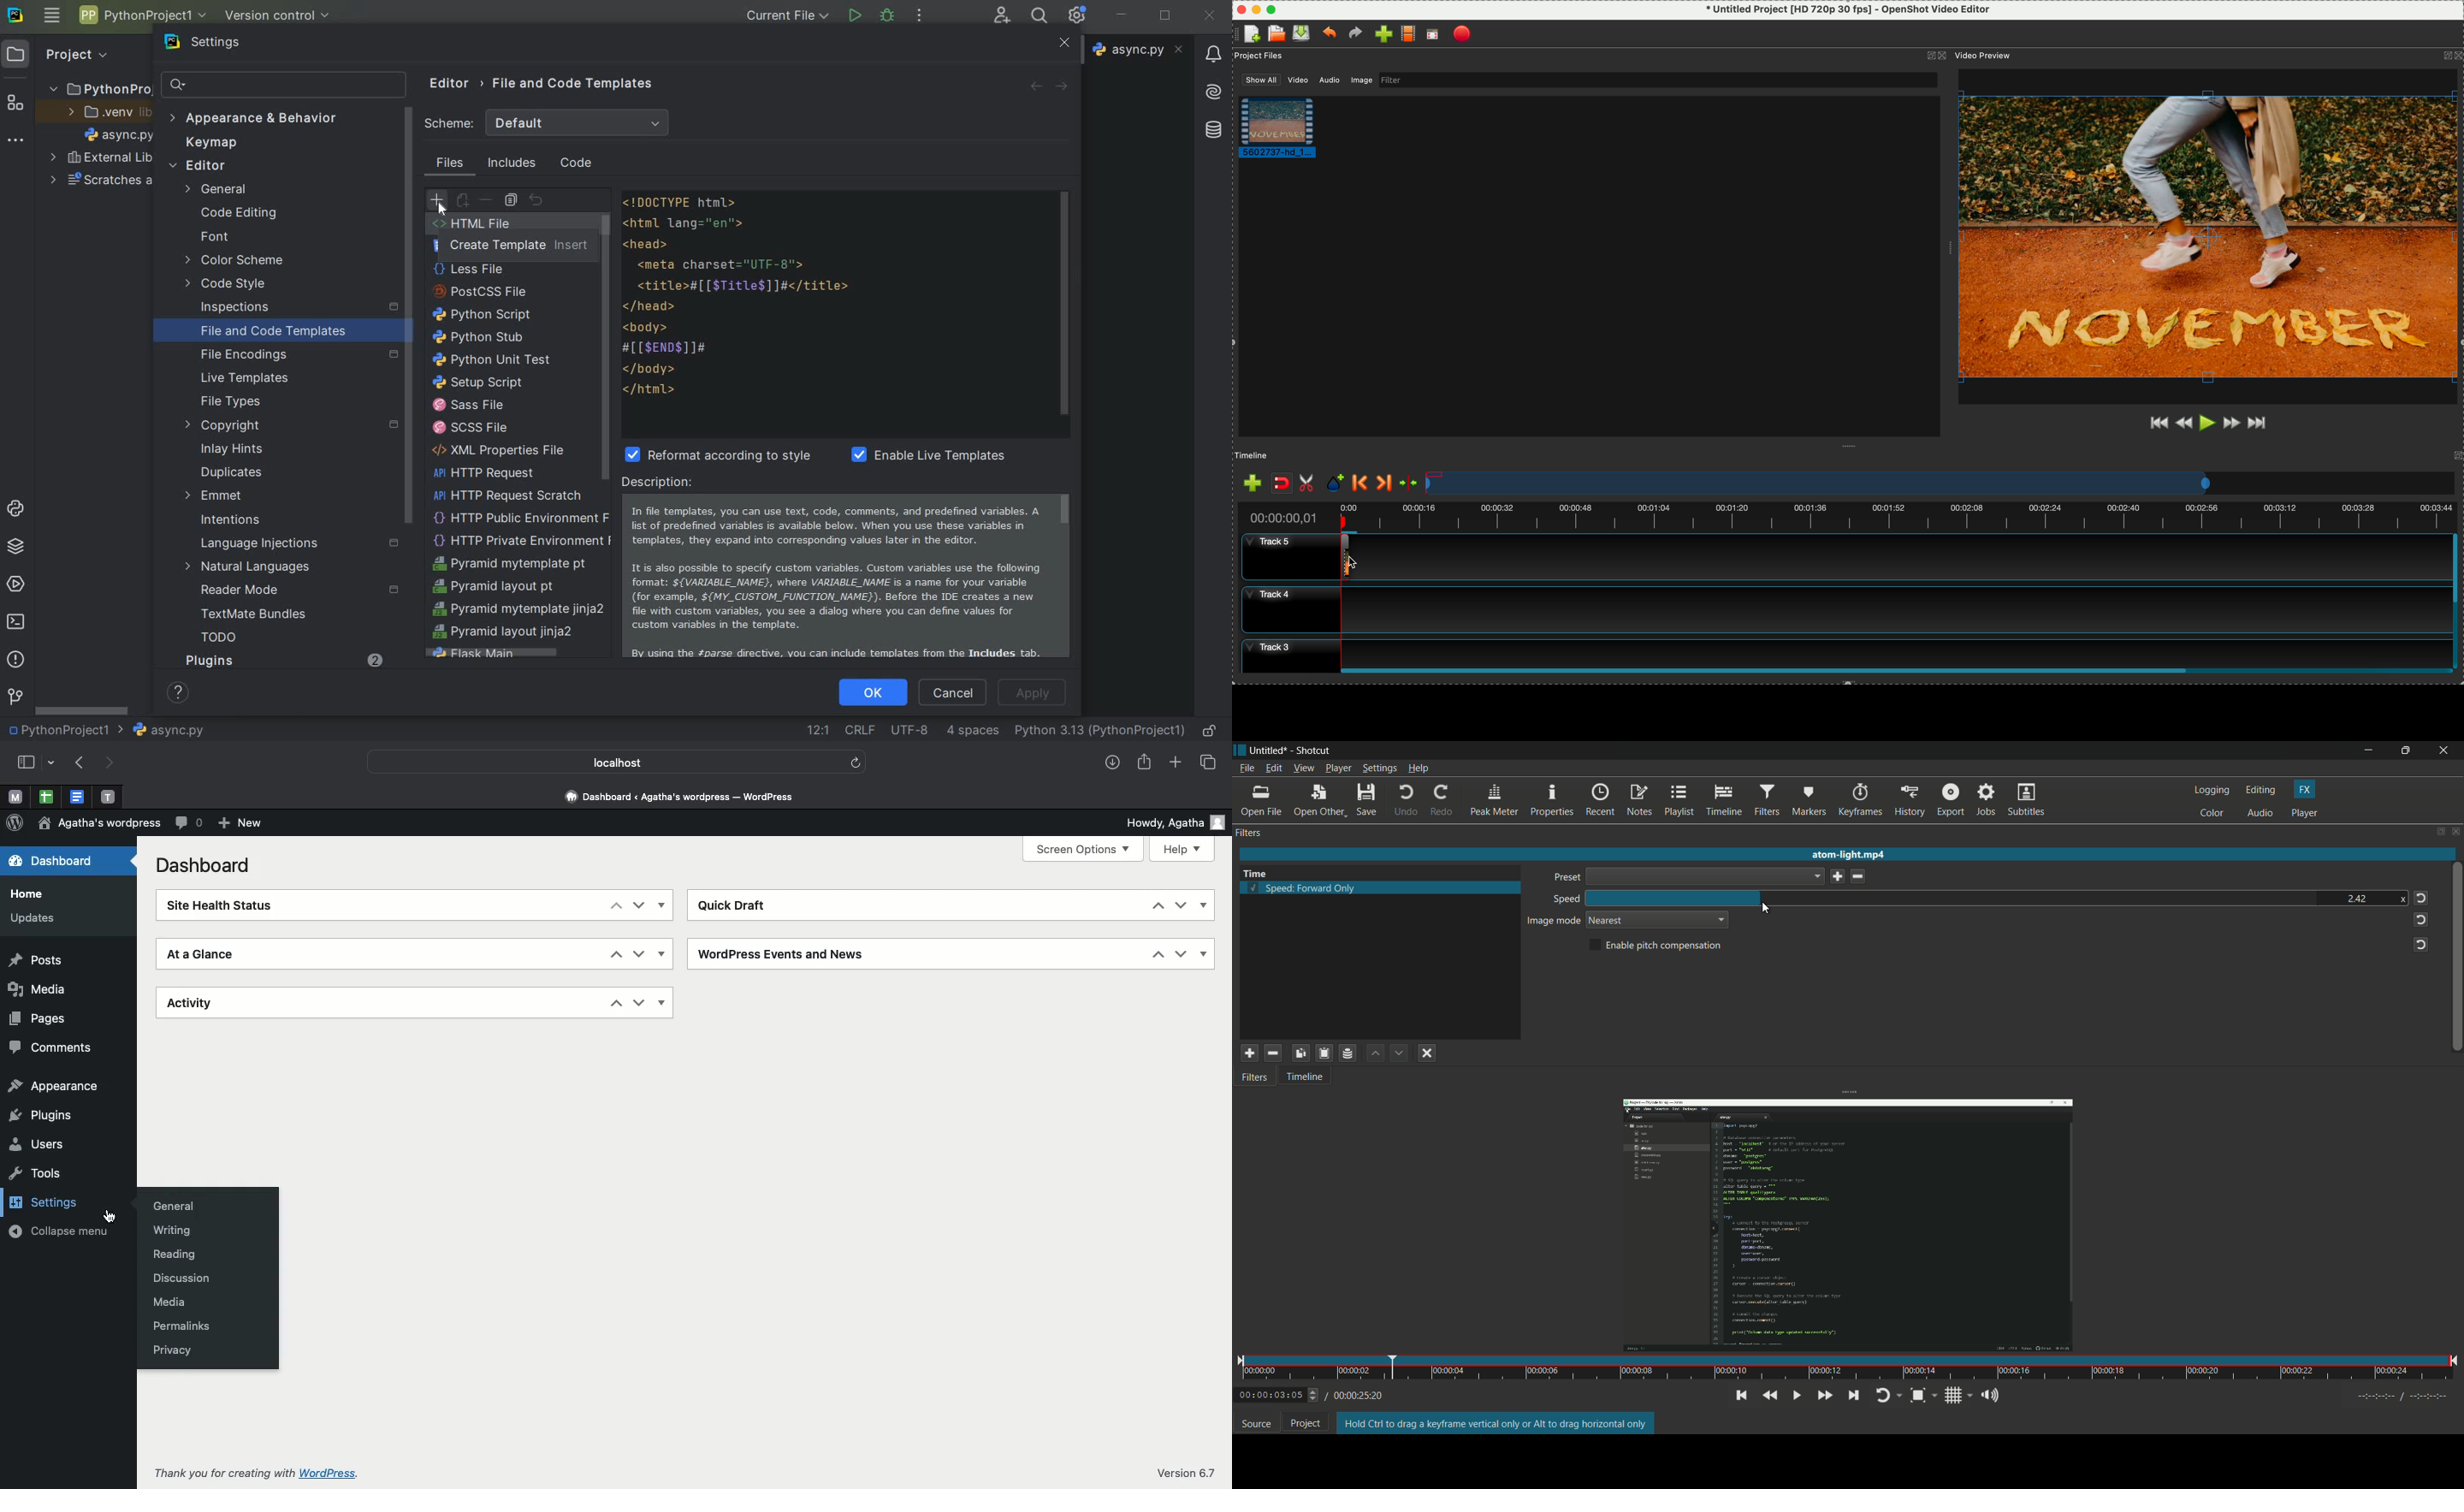 Image resolution: width=2464 pixels, height=1512 pixels. I want to click on Plugins, so click(44, 1117).